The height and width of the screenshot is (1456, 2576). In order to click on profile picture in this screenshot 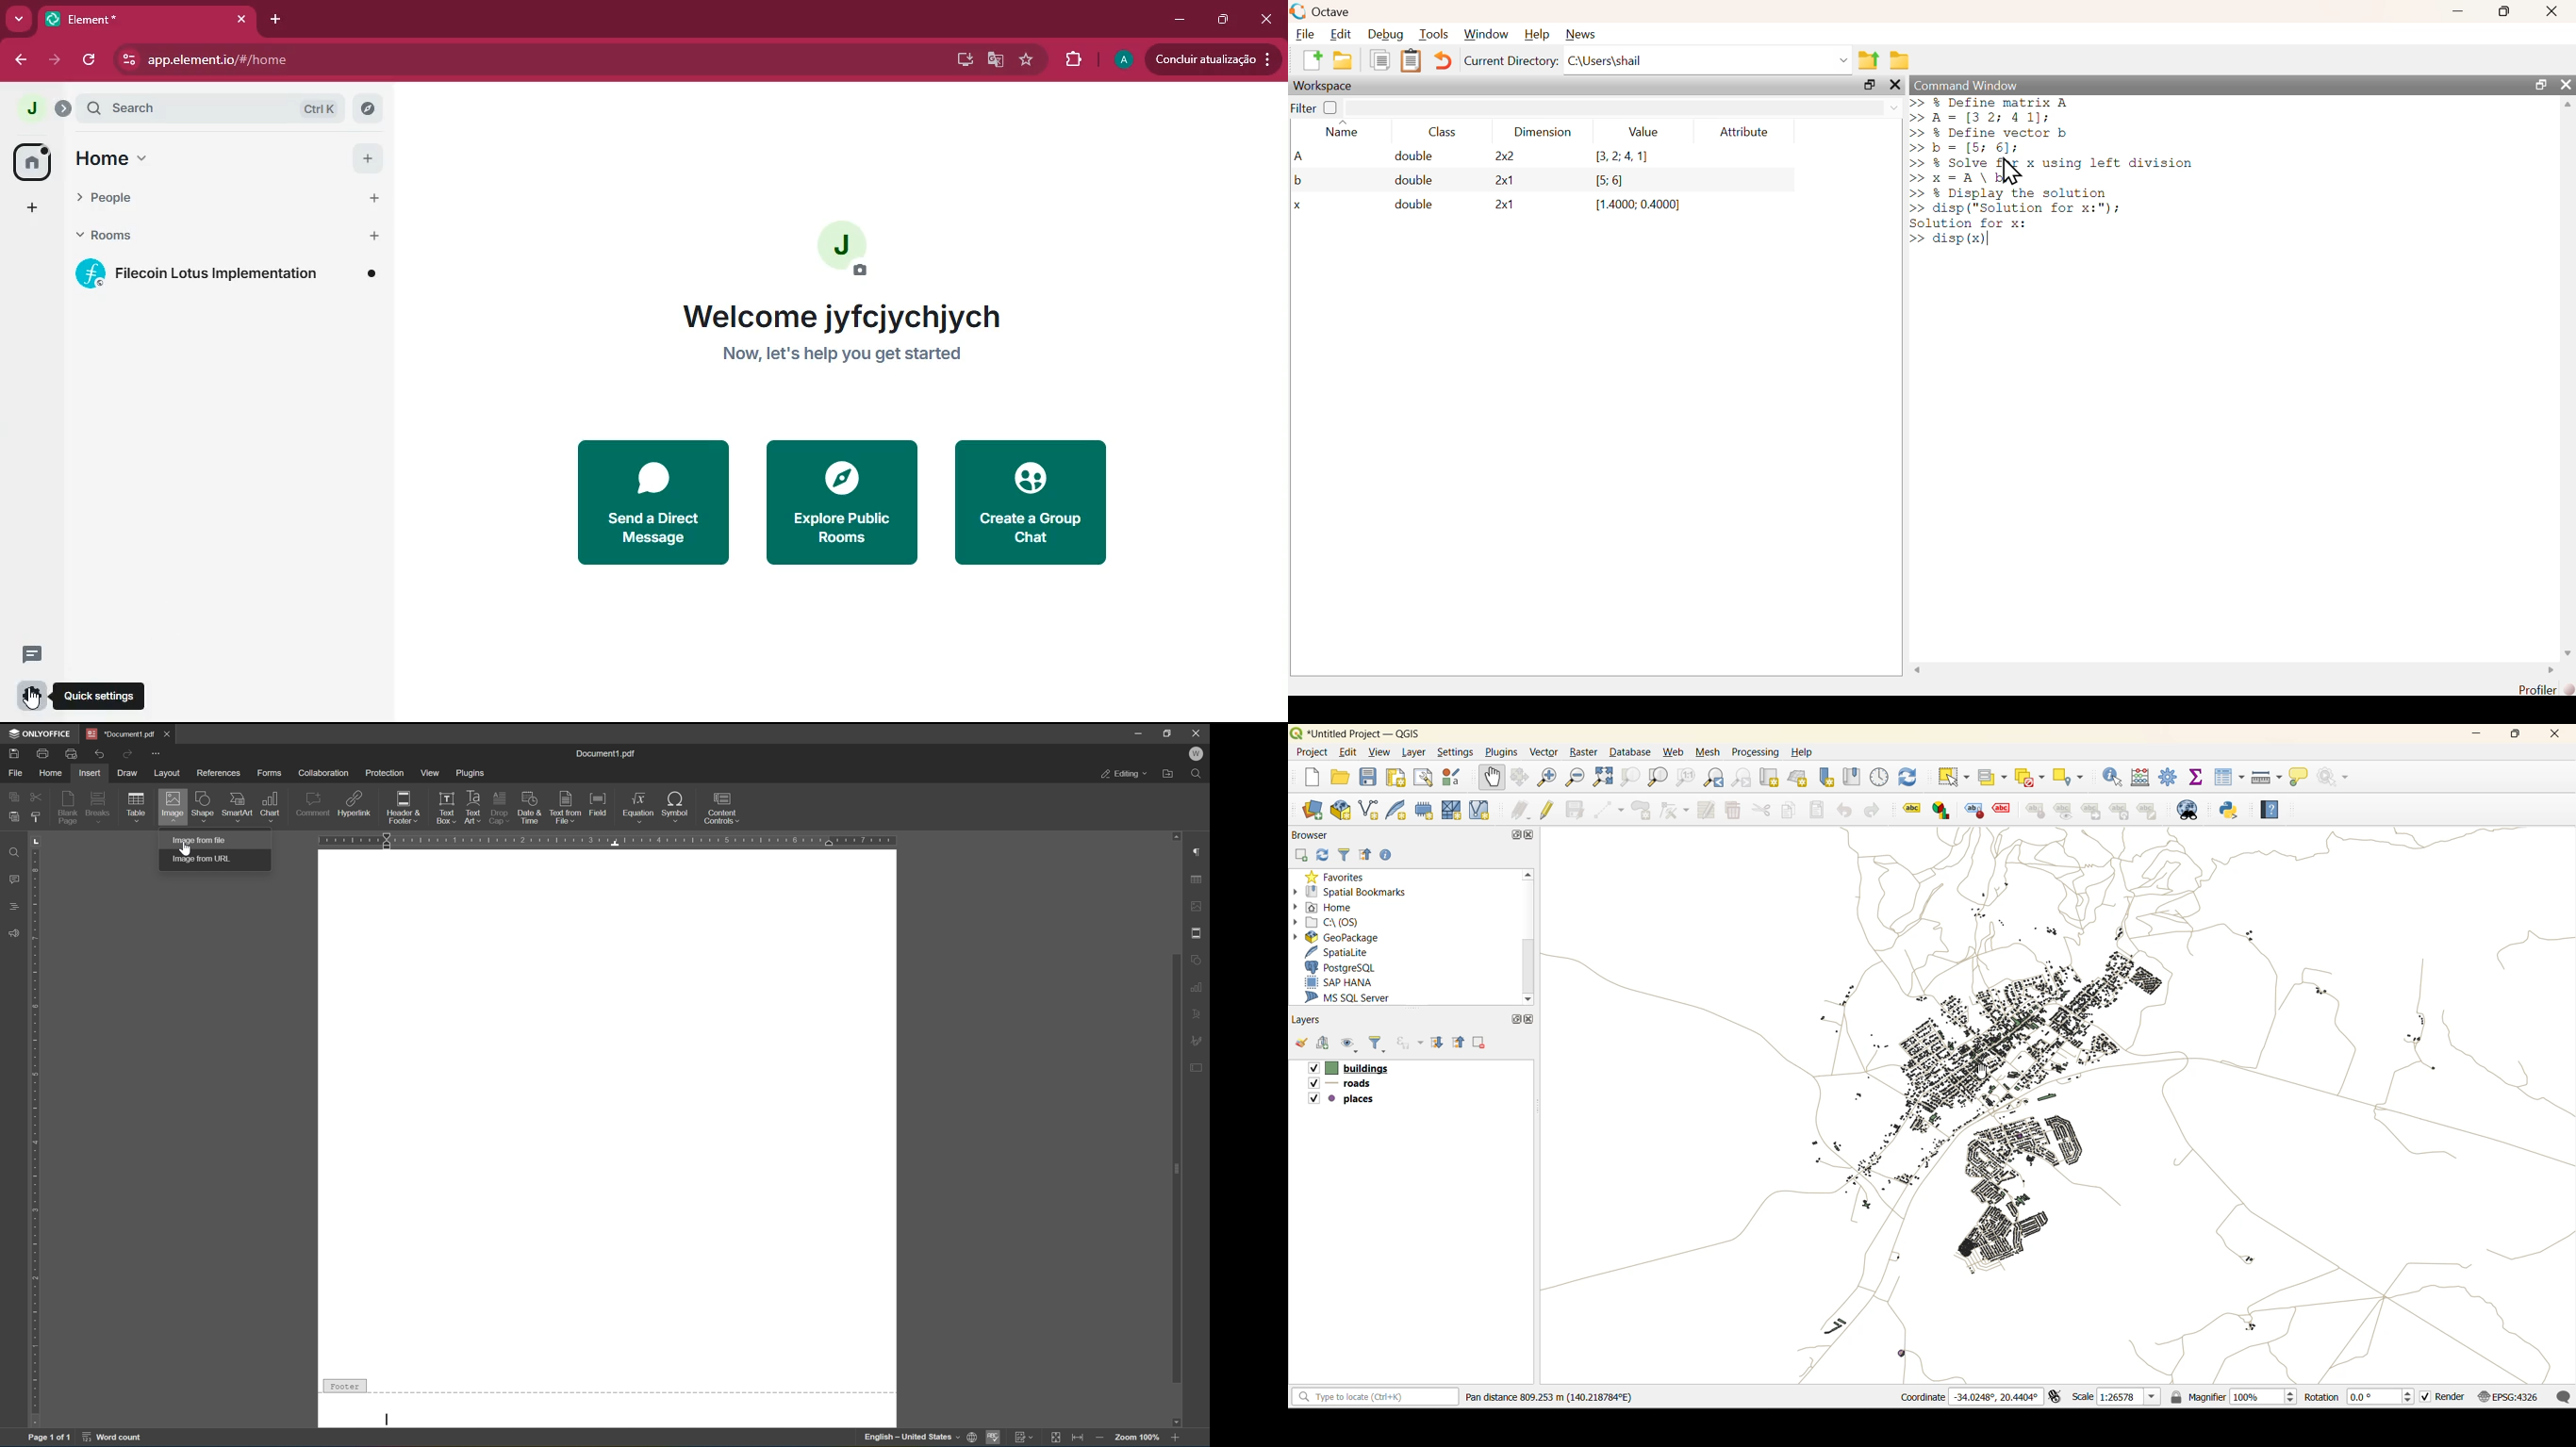, I will do `click(25, 107)`.